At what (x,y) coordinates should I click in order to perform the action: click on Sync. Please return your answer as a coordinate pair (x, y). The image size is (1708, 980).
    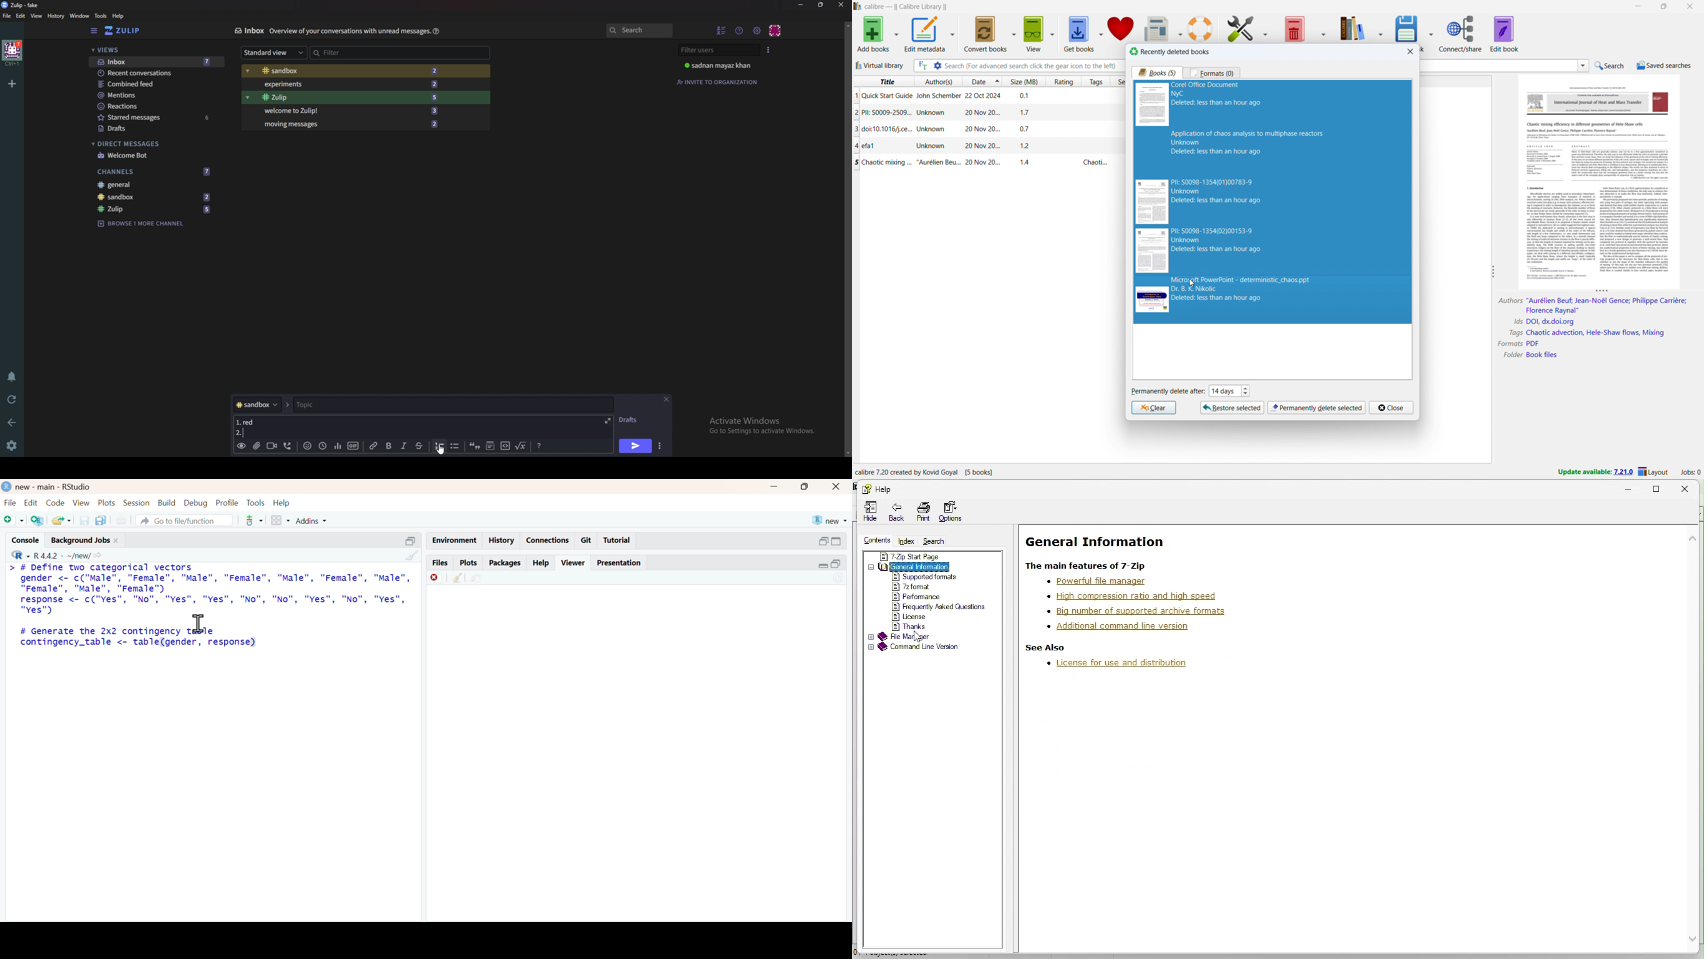
    Looking at the image, I should click on (839, 578).